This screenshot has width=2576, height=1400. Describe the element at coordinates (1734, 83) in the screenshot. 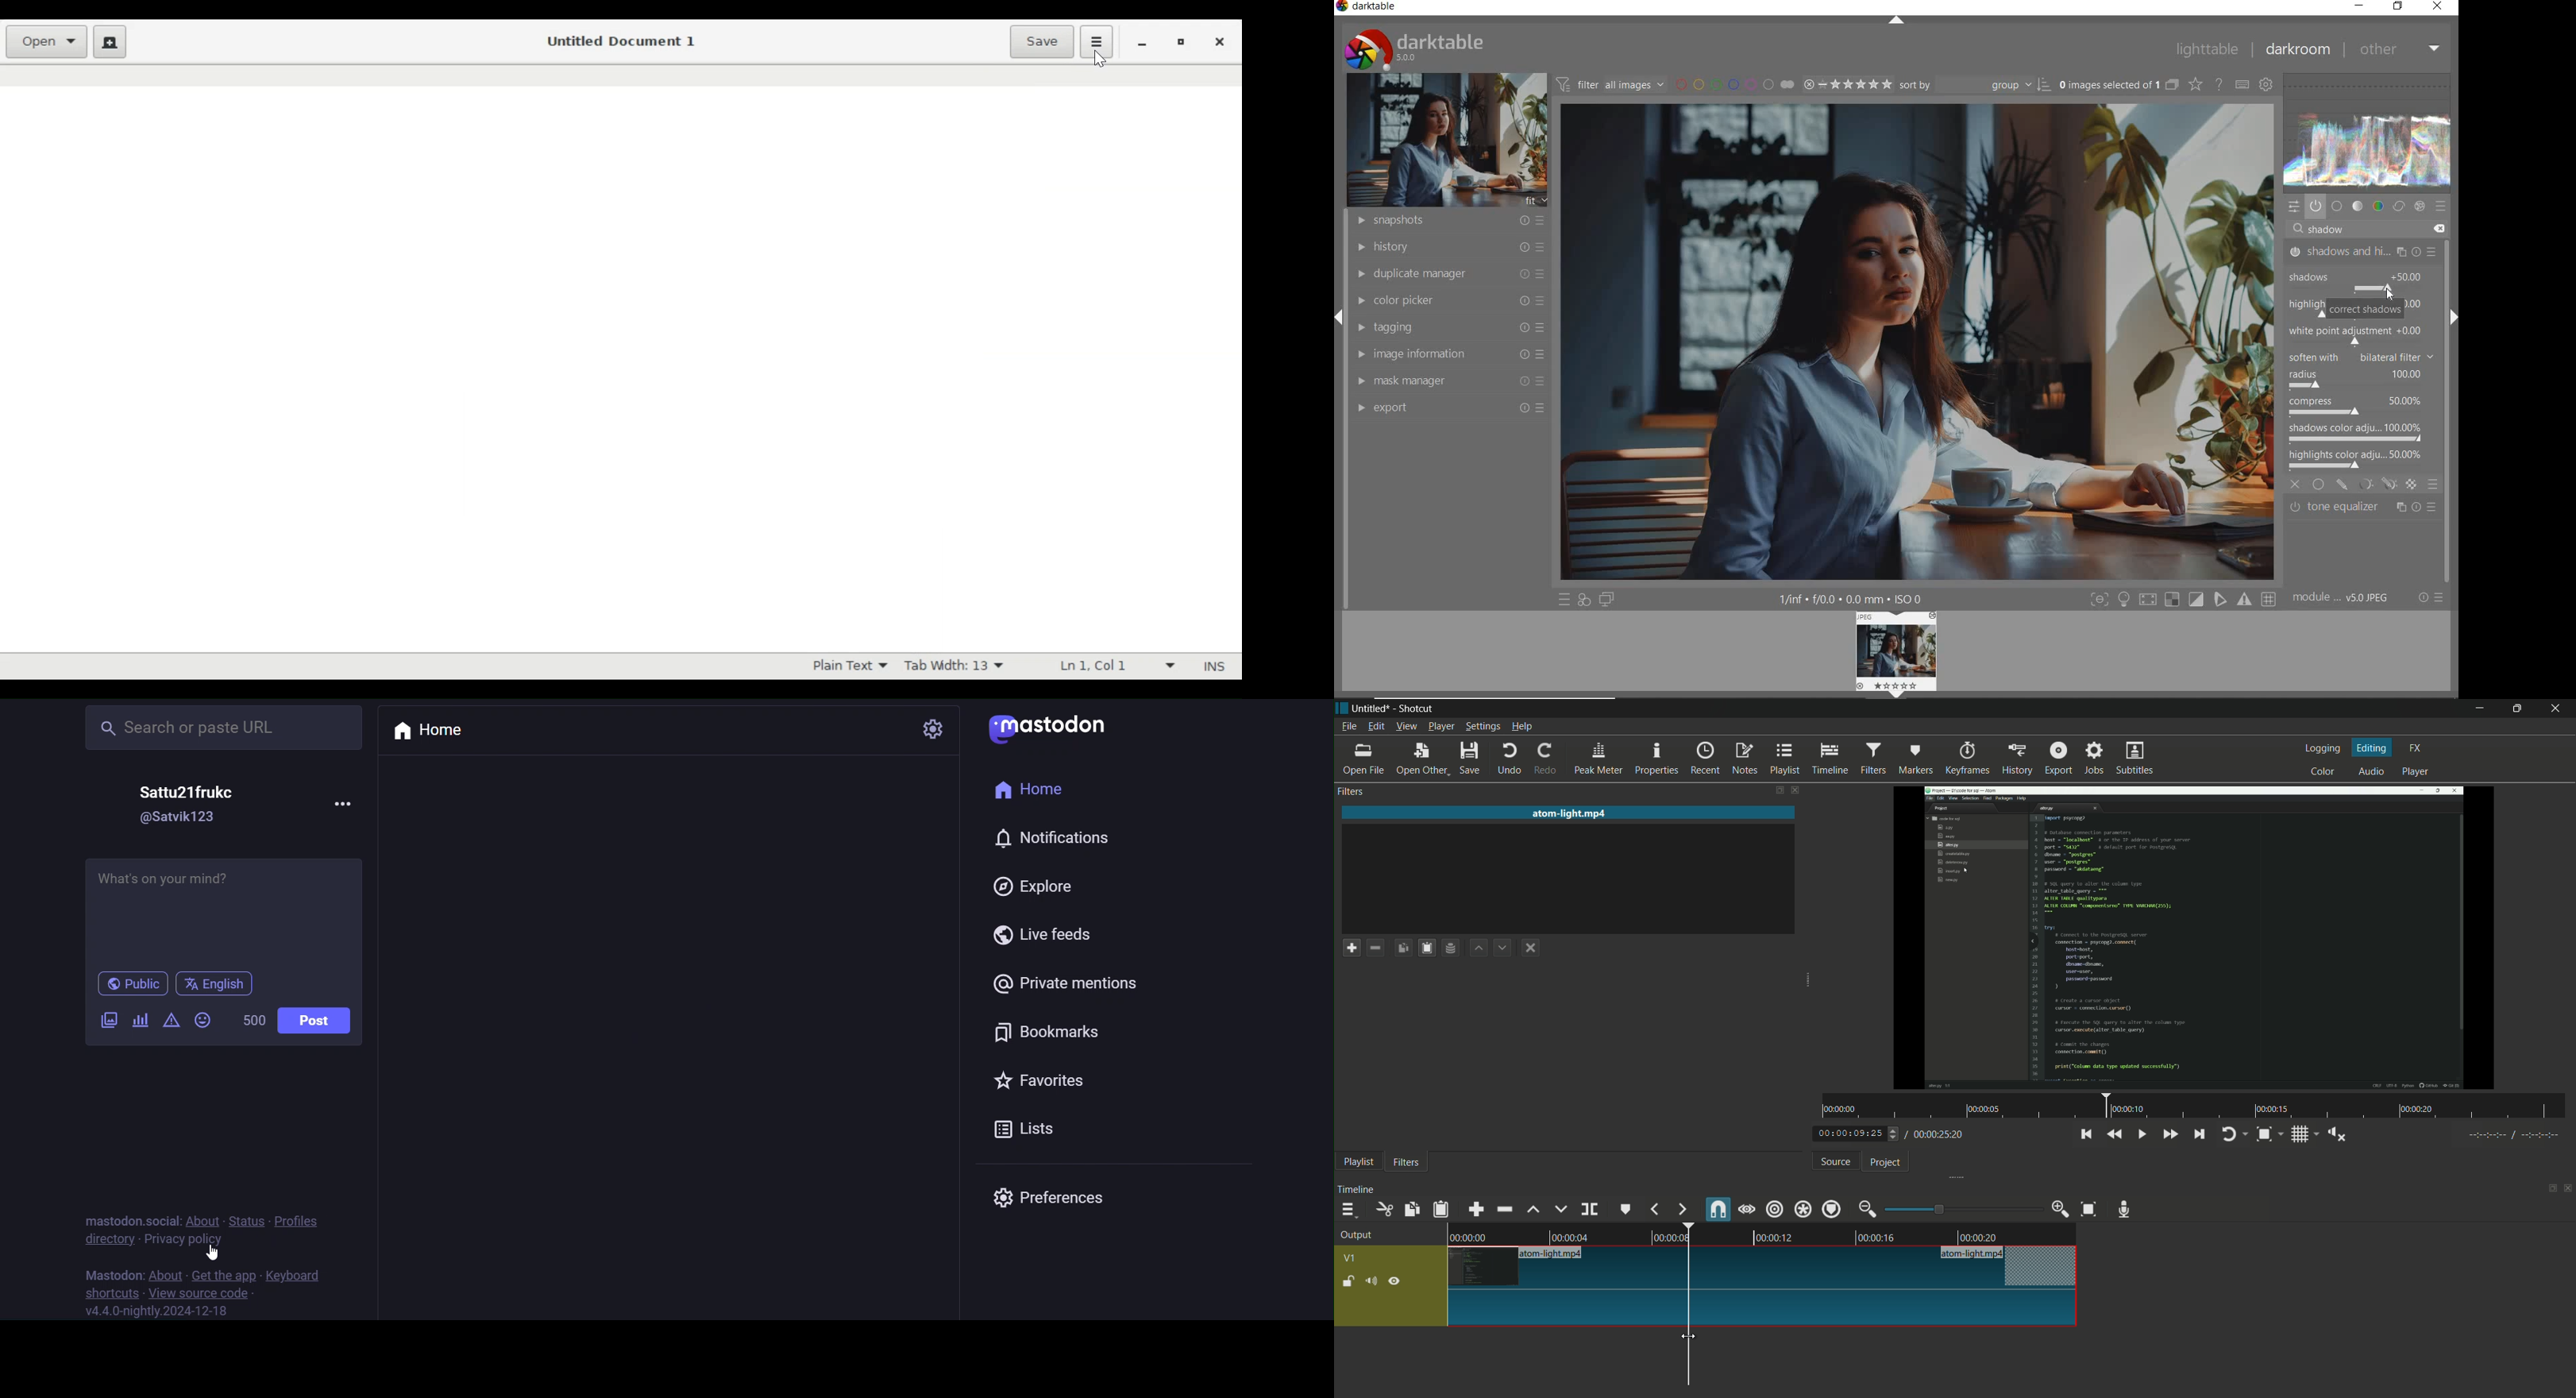

I see `filter by image color label` at that location.